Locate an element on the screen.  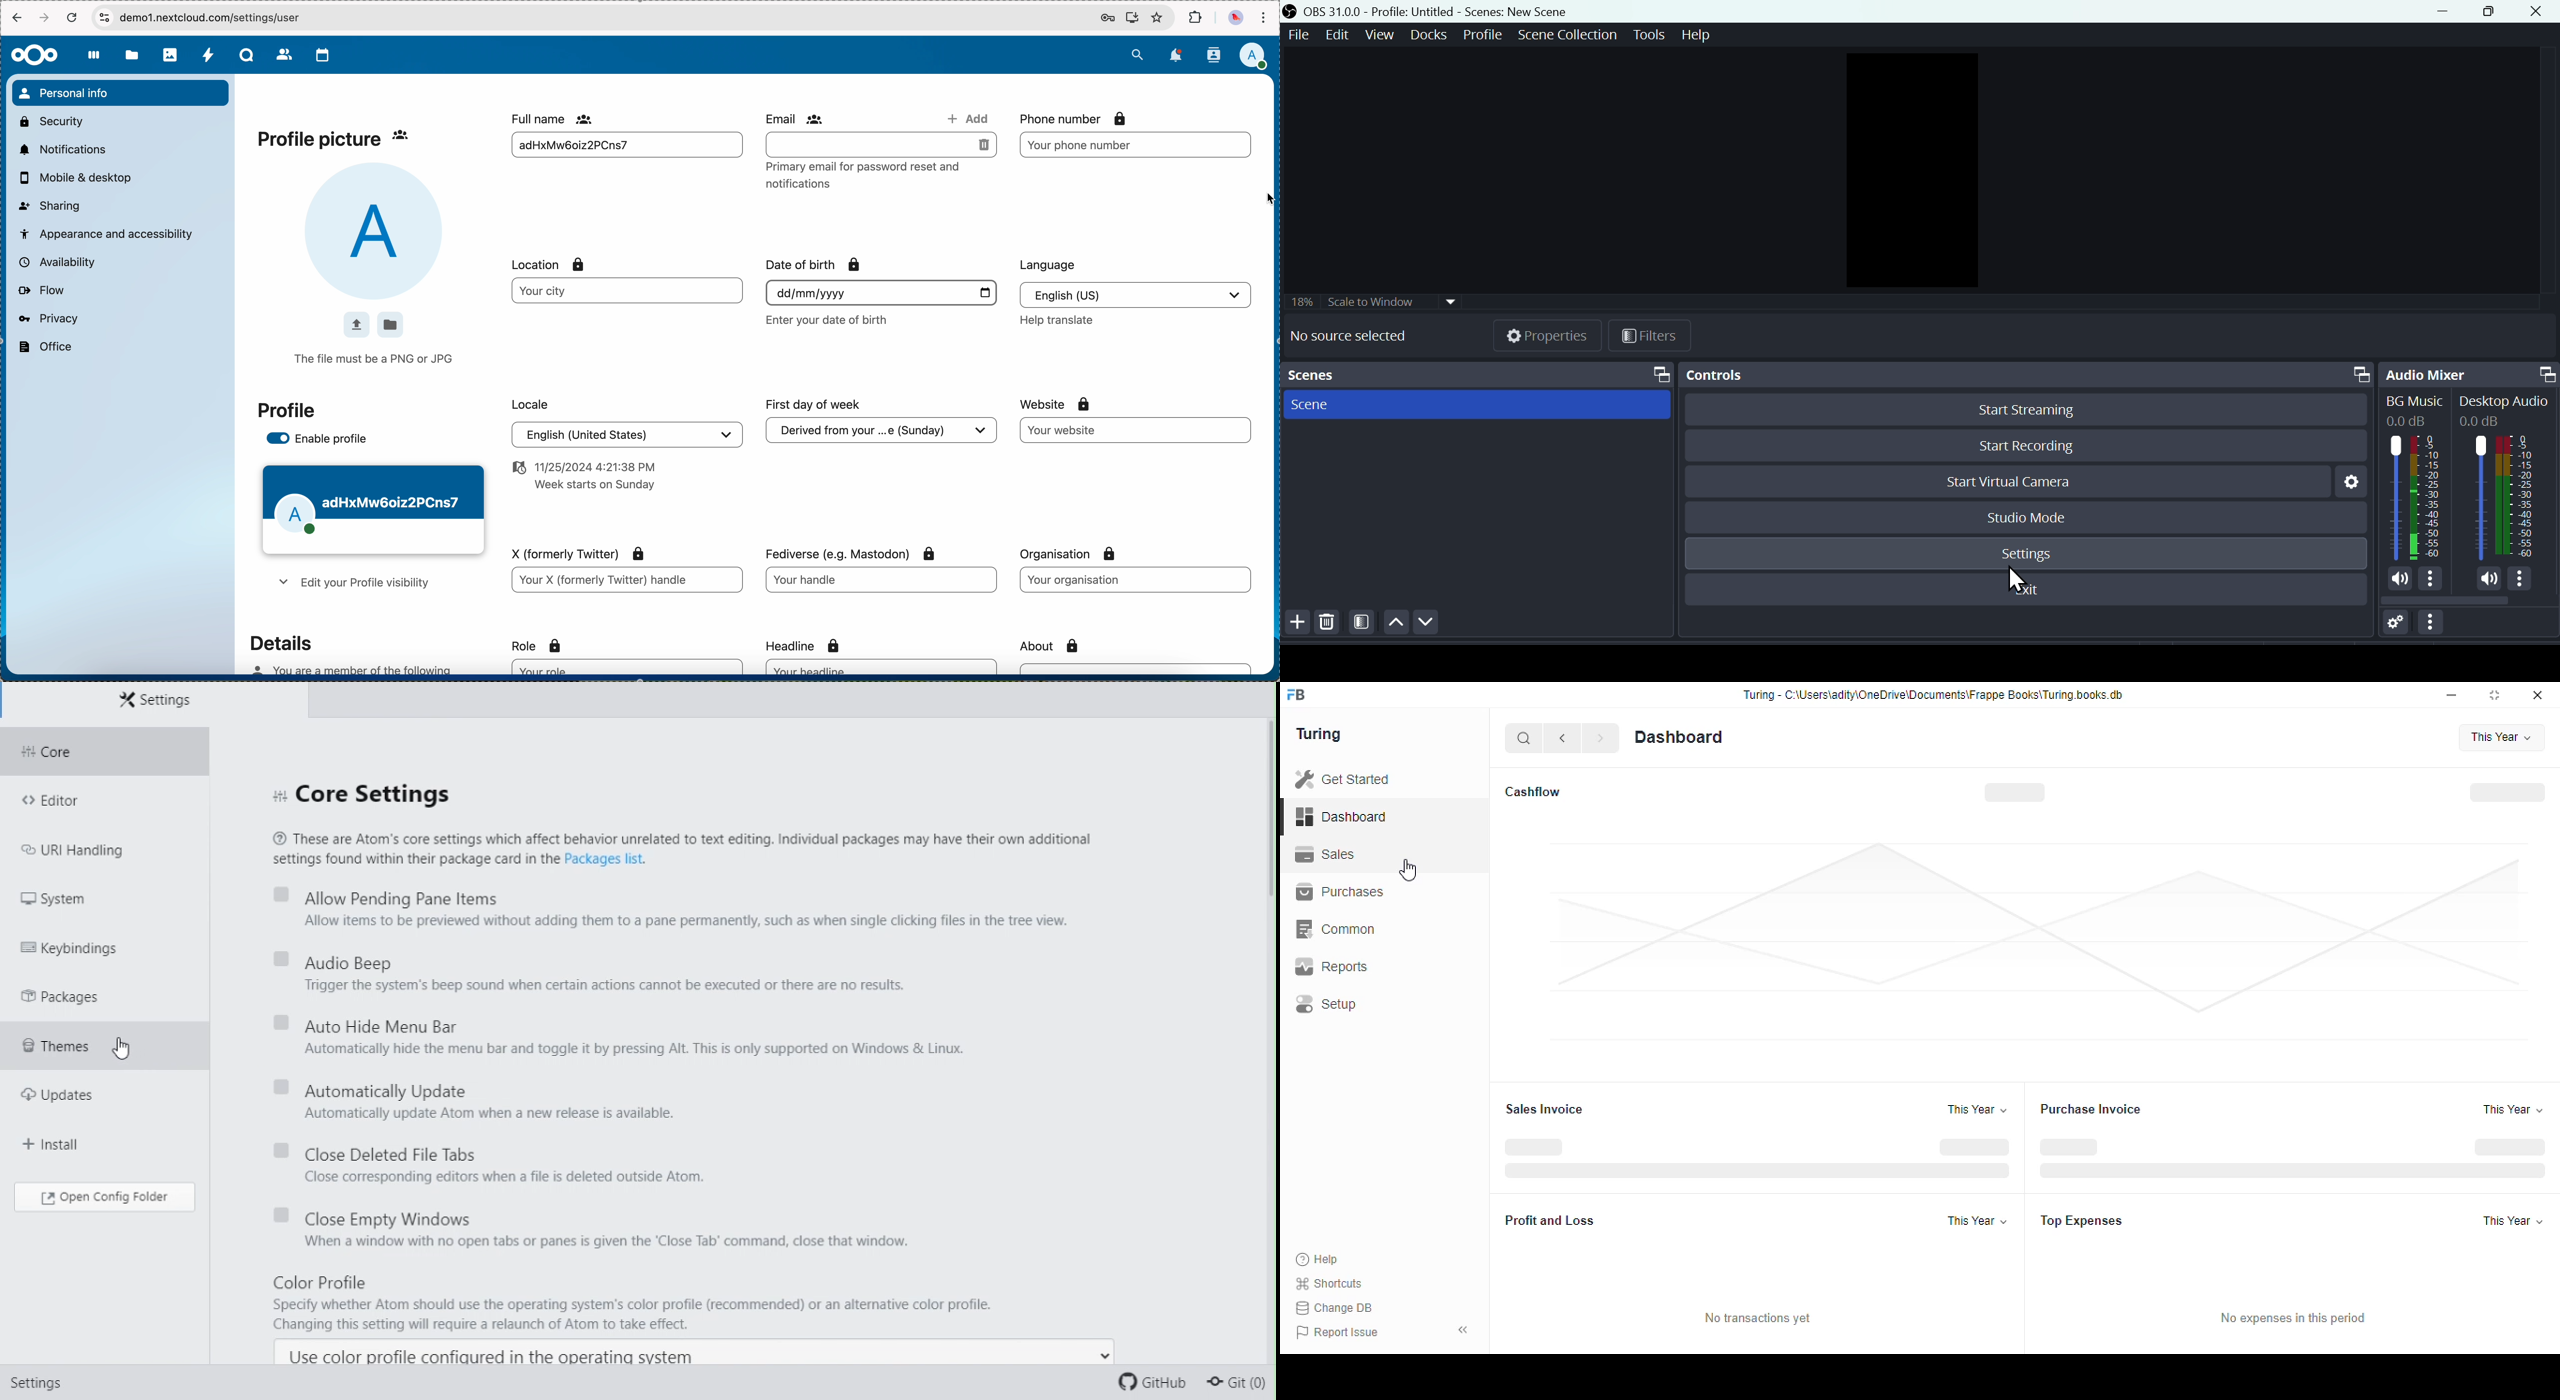
This Year is located at coordinates (2503, 739).